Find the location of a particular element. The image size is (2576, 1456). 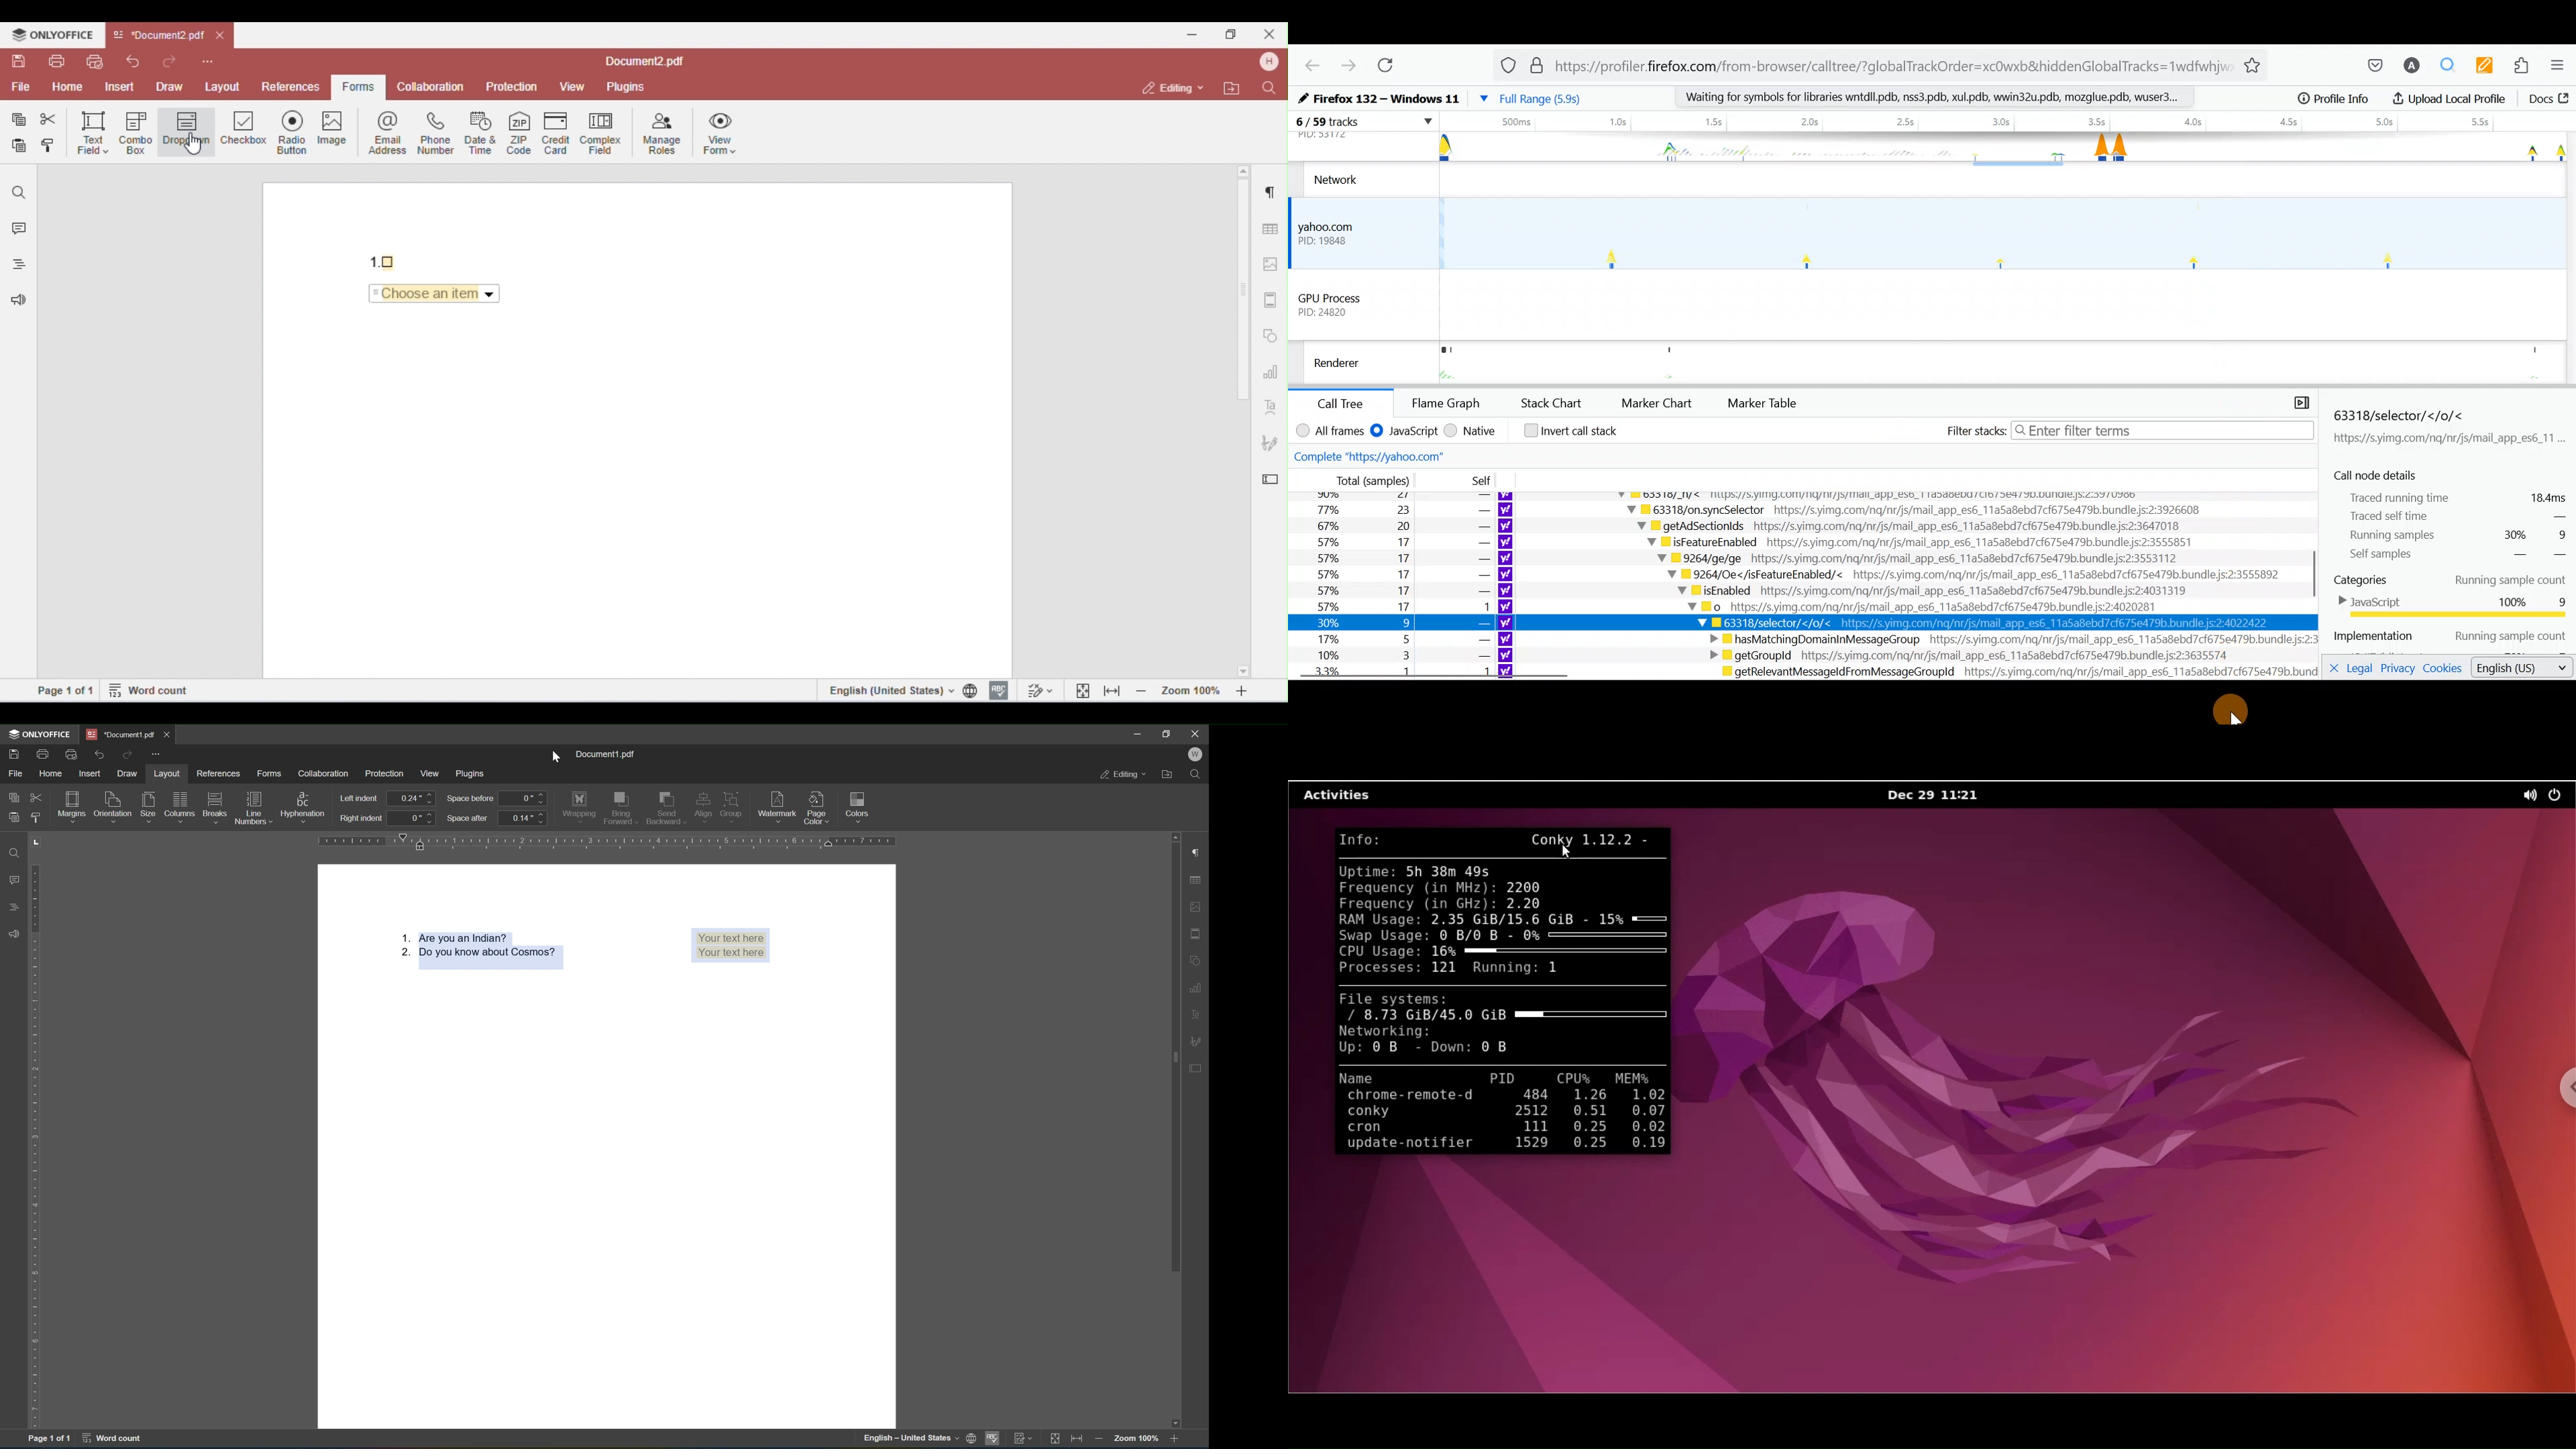

fit to slide is located at coordinates (1053, 1439).